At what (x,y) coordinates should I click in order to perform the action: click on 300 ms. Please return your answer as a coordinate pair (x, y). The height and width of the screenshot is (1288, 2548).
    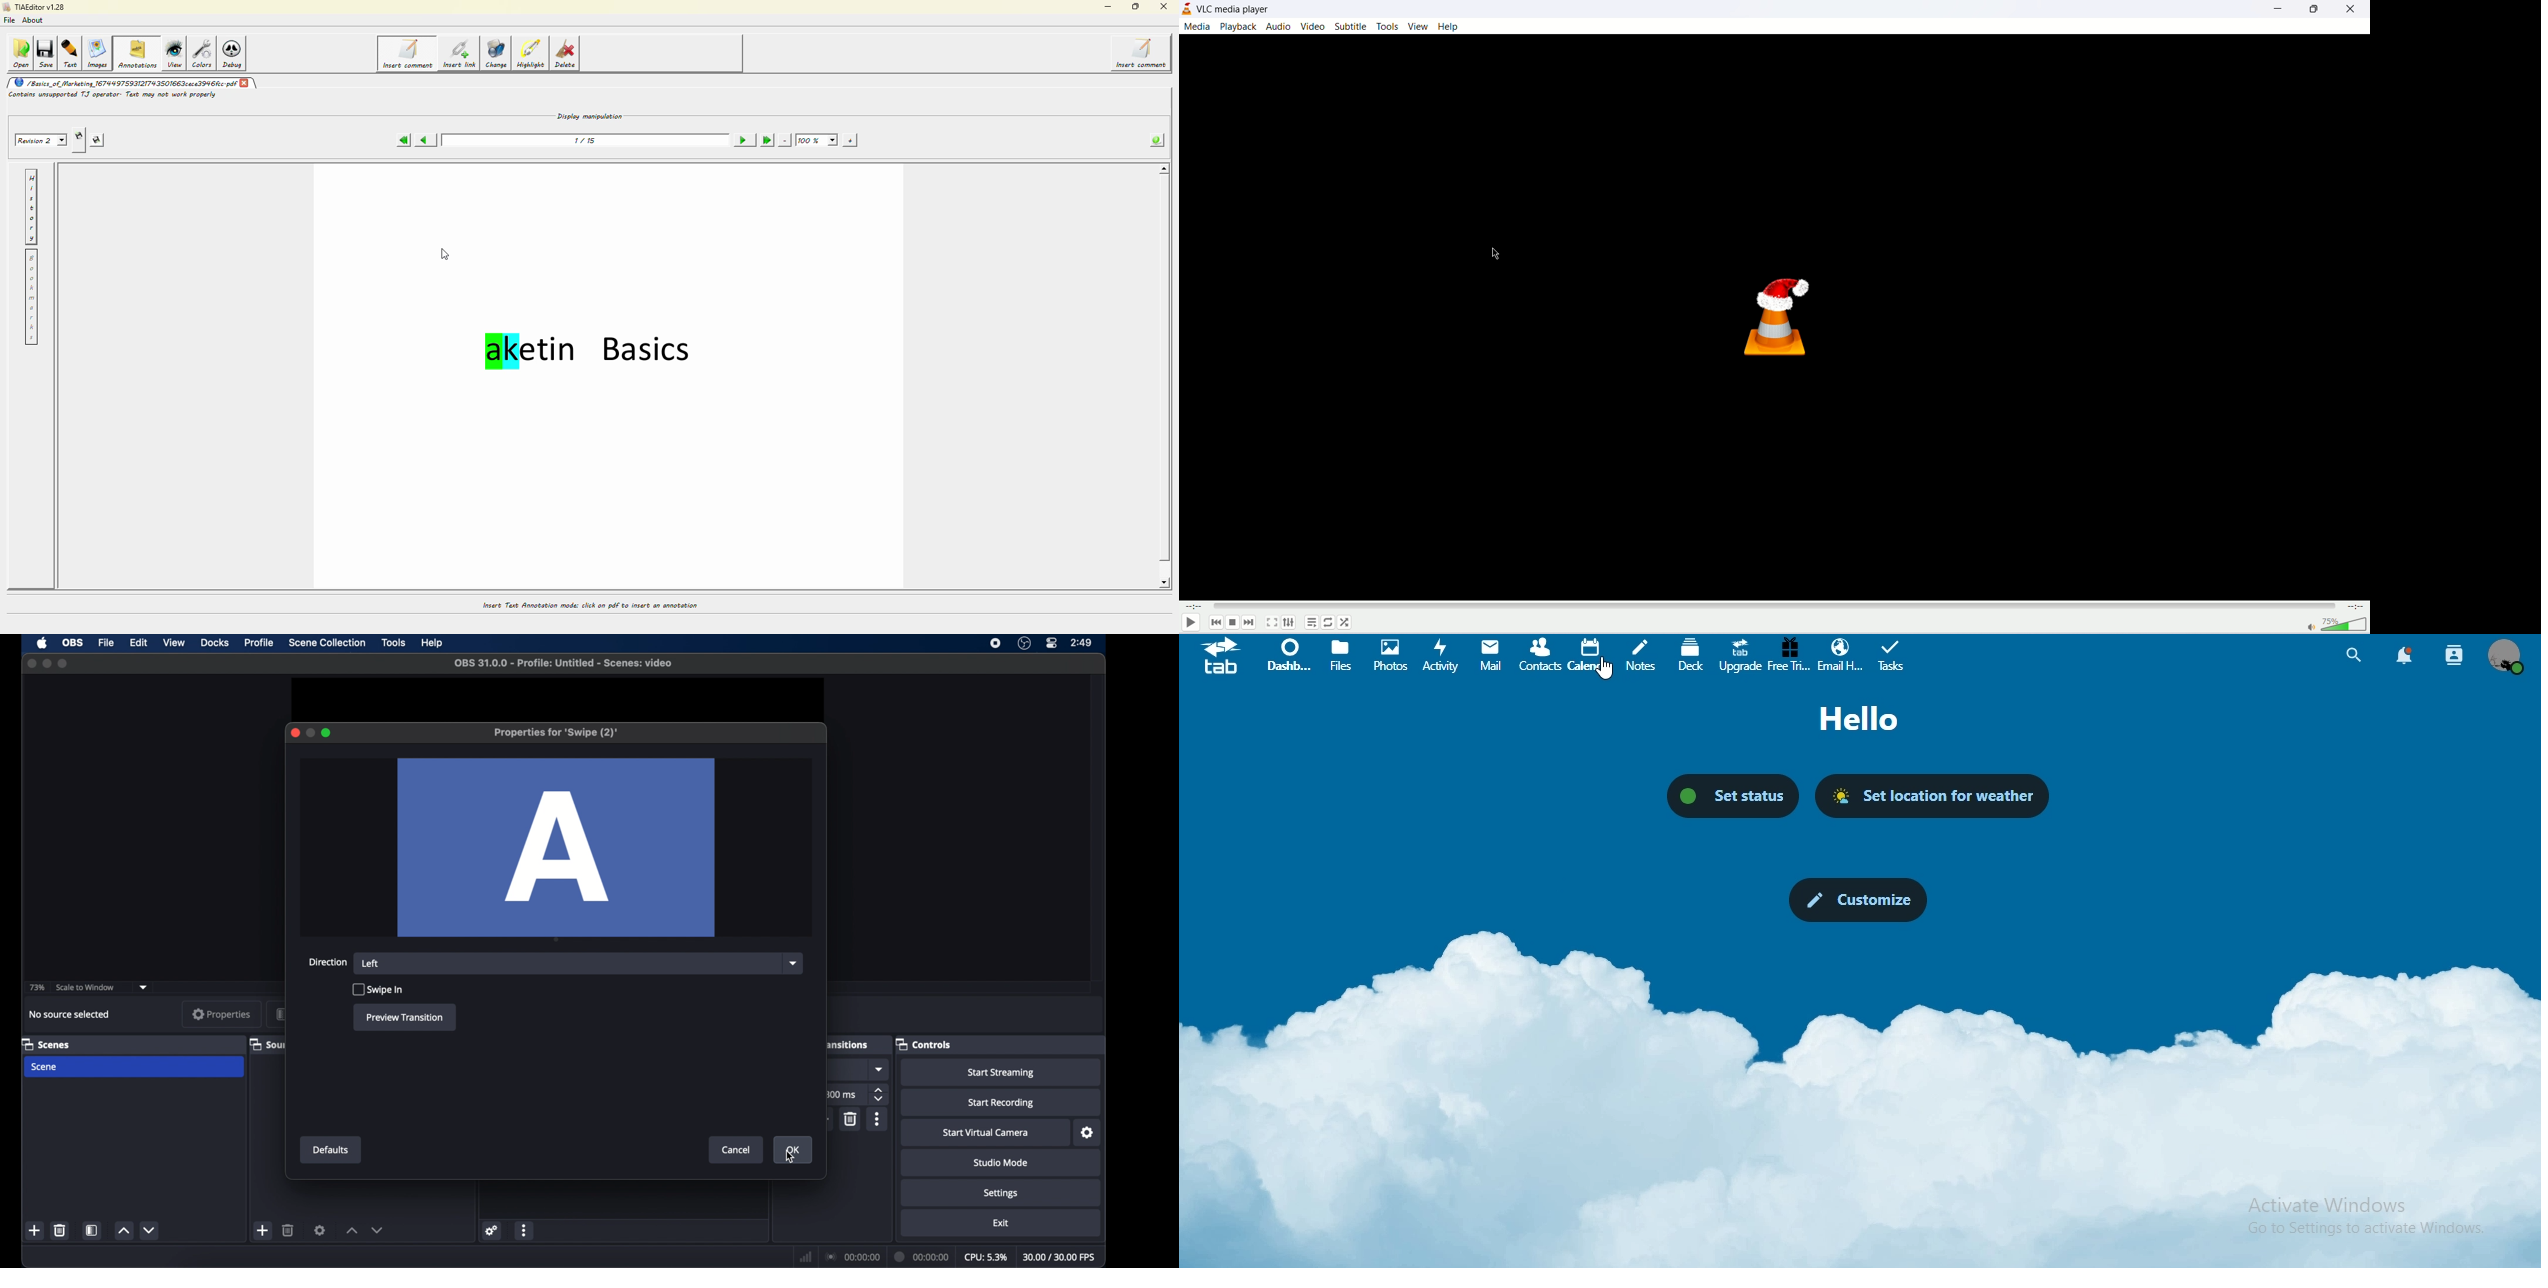
    Looking at the image, I should click on (843, 1094).